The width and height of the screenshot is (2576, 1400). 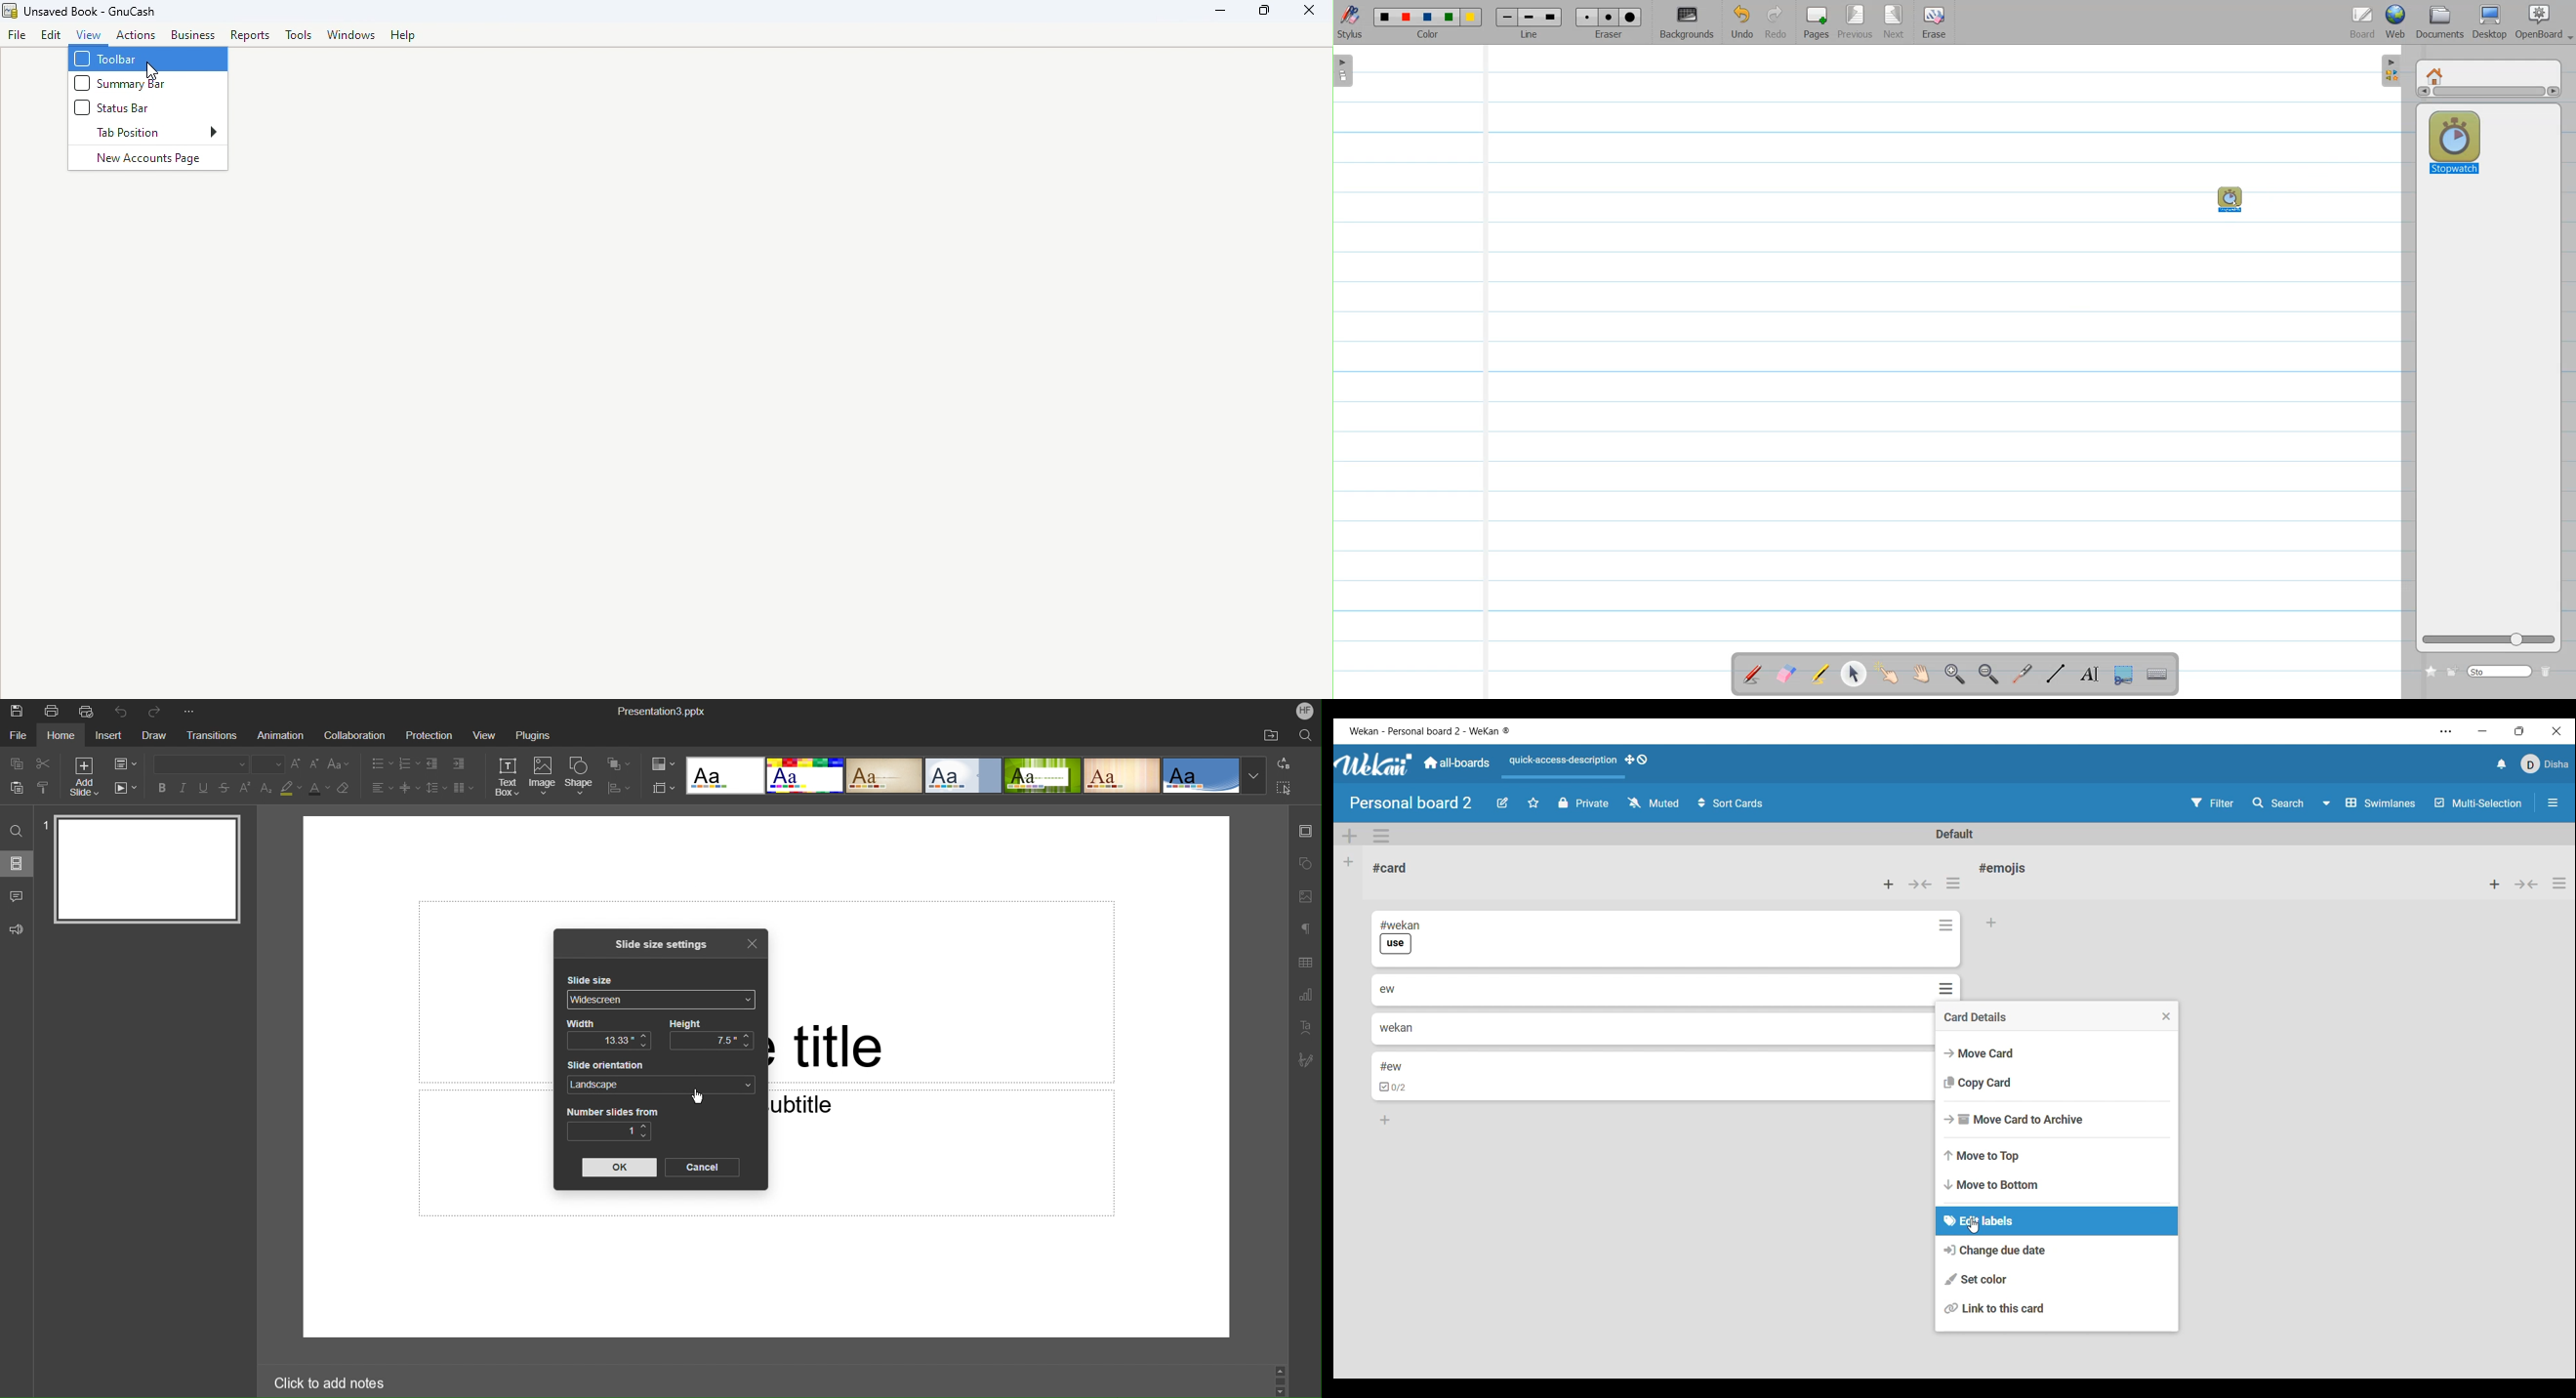 I want to click on Tab position, so click(x=155, y=136).